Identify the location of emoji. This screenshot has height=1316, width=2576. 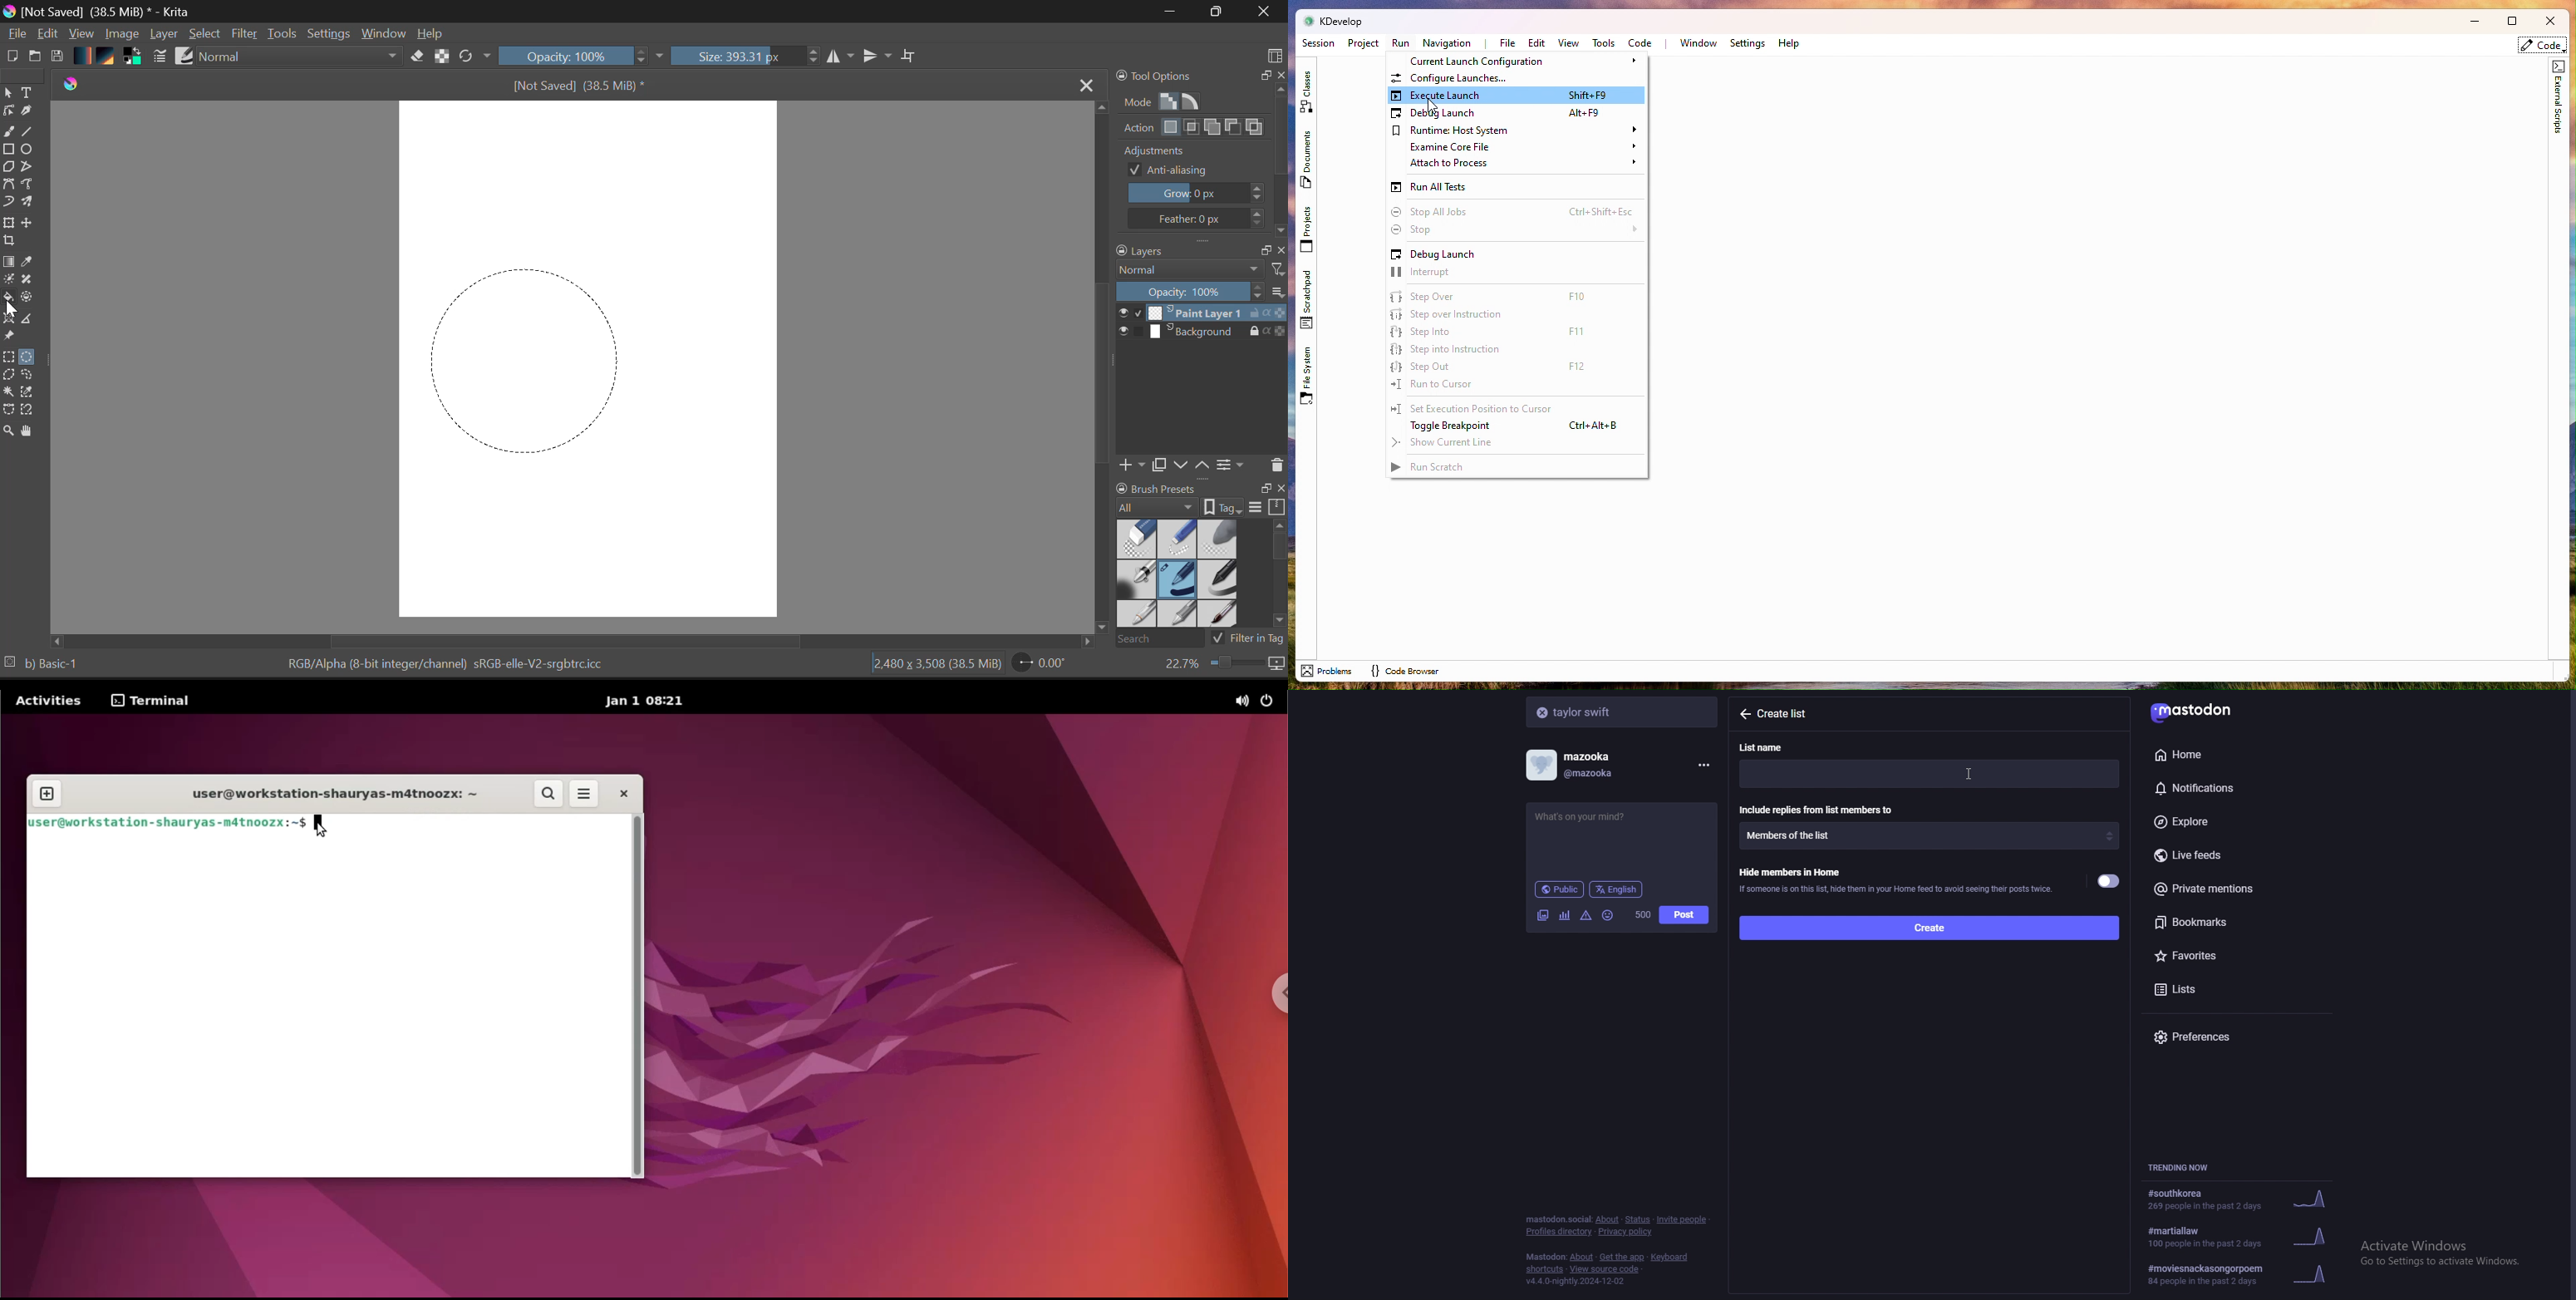
(1609, 915).